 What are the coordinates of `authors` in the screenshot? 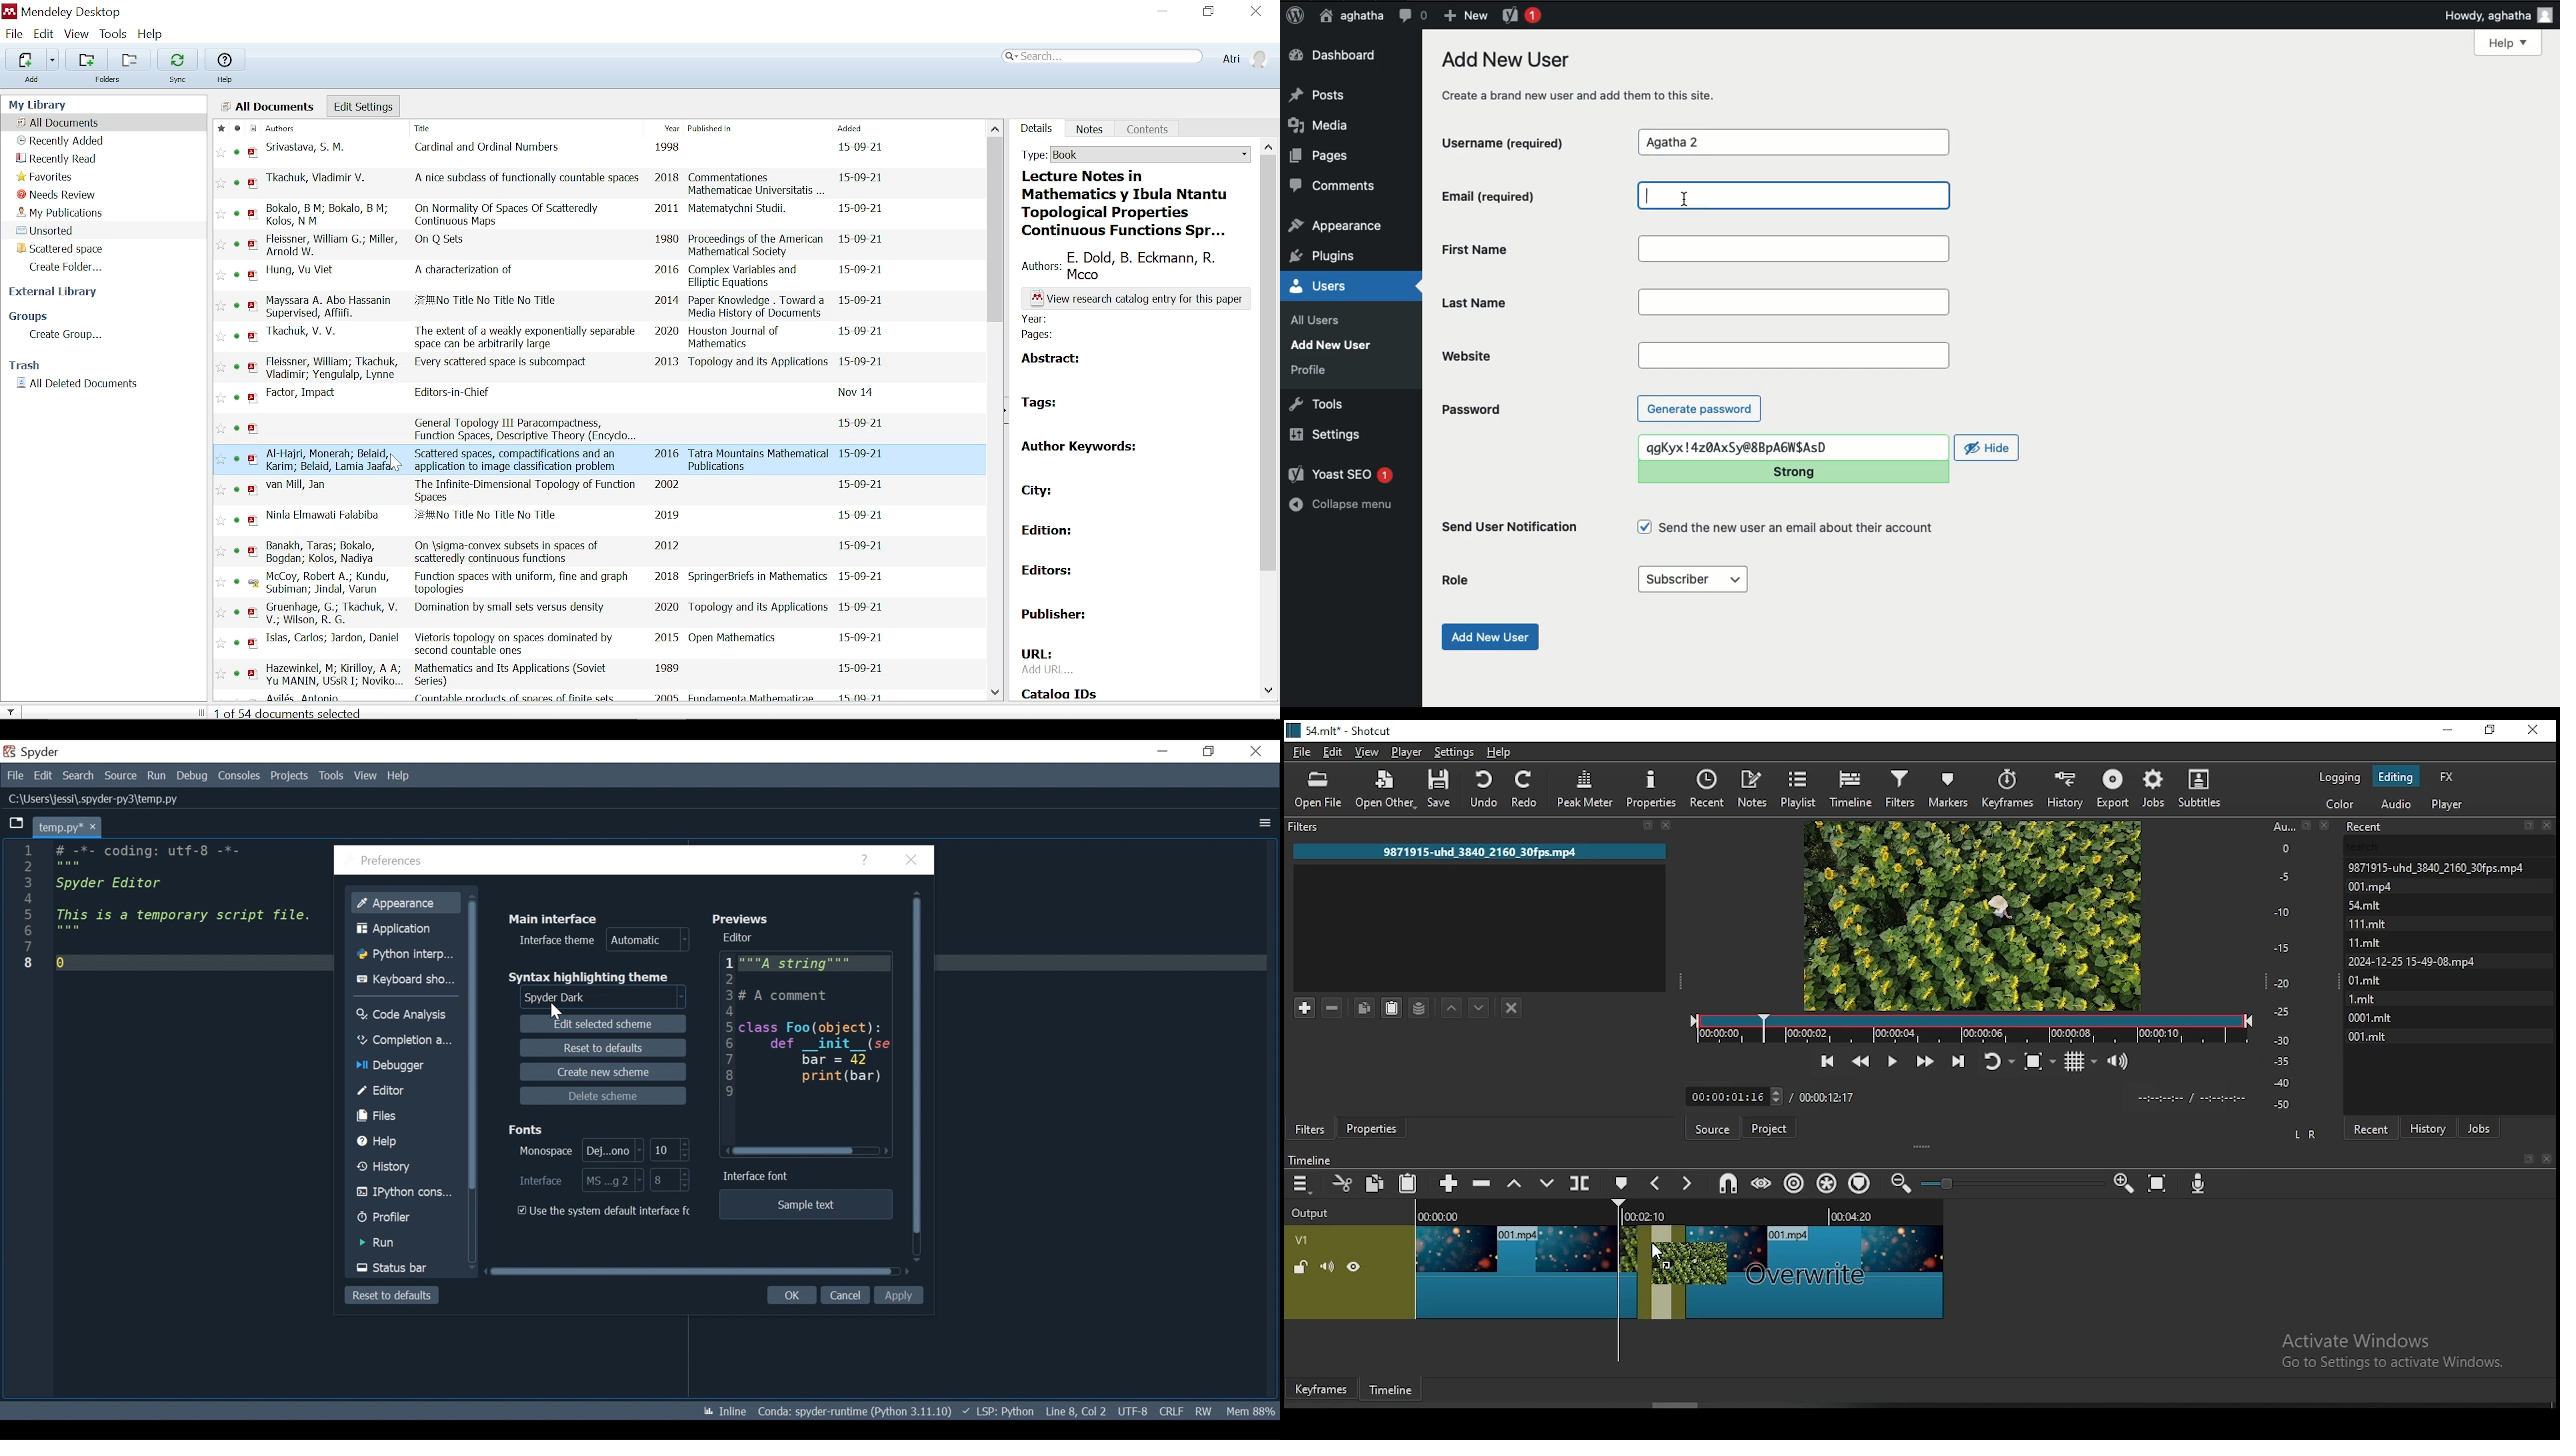 It's located at (335, 459).